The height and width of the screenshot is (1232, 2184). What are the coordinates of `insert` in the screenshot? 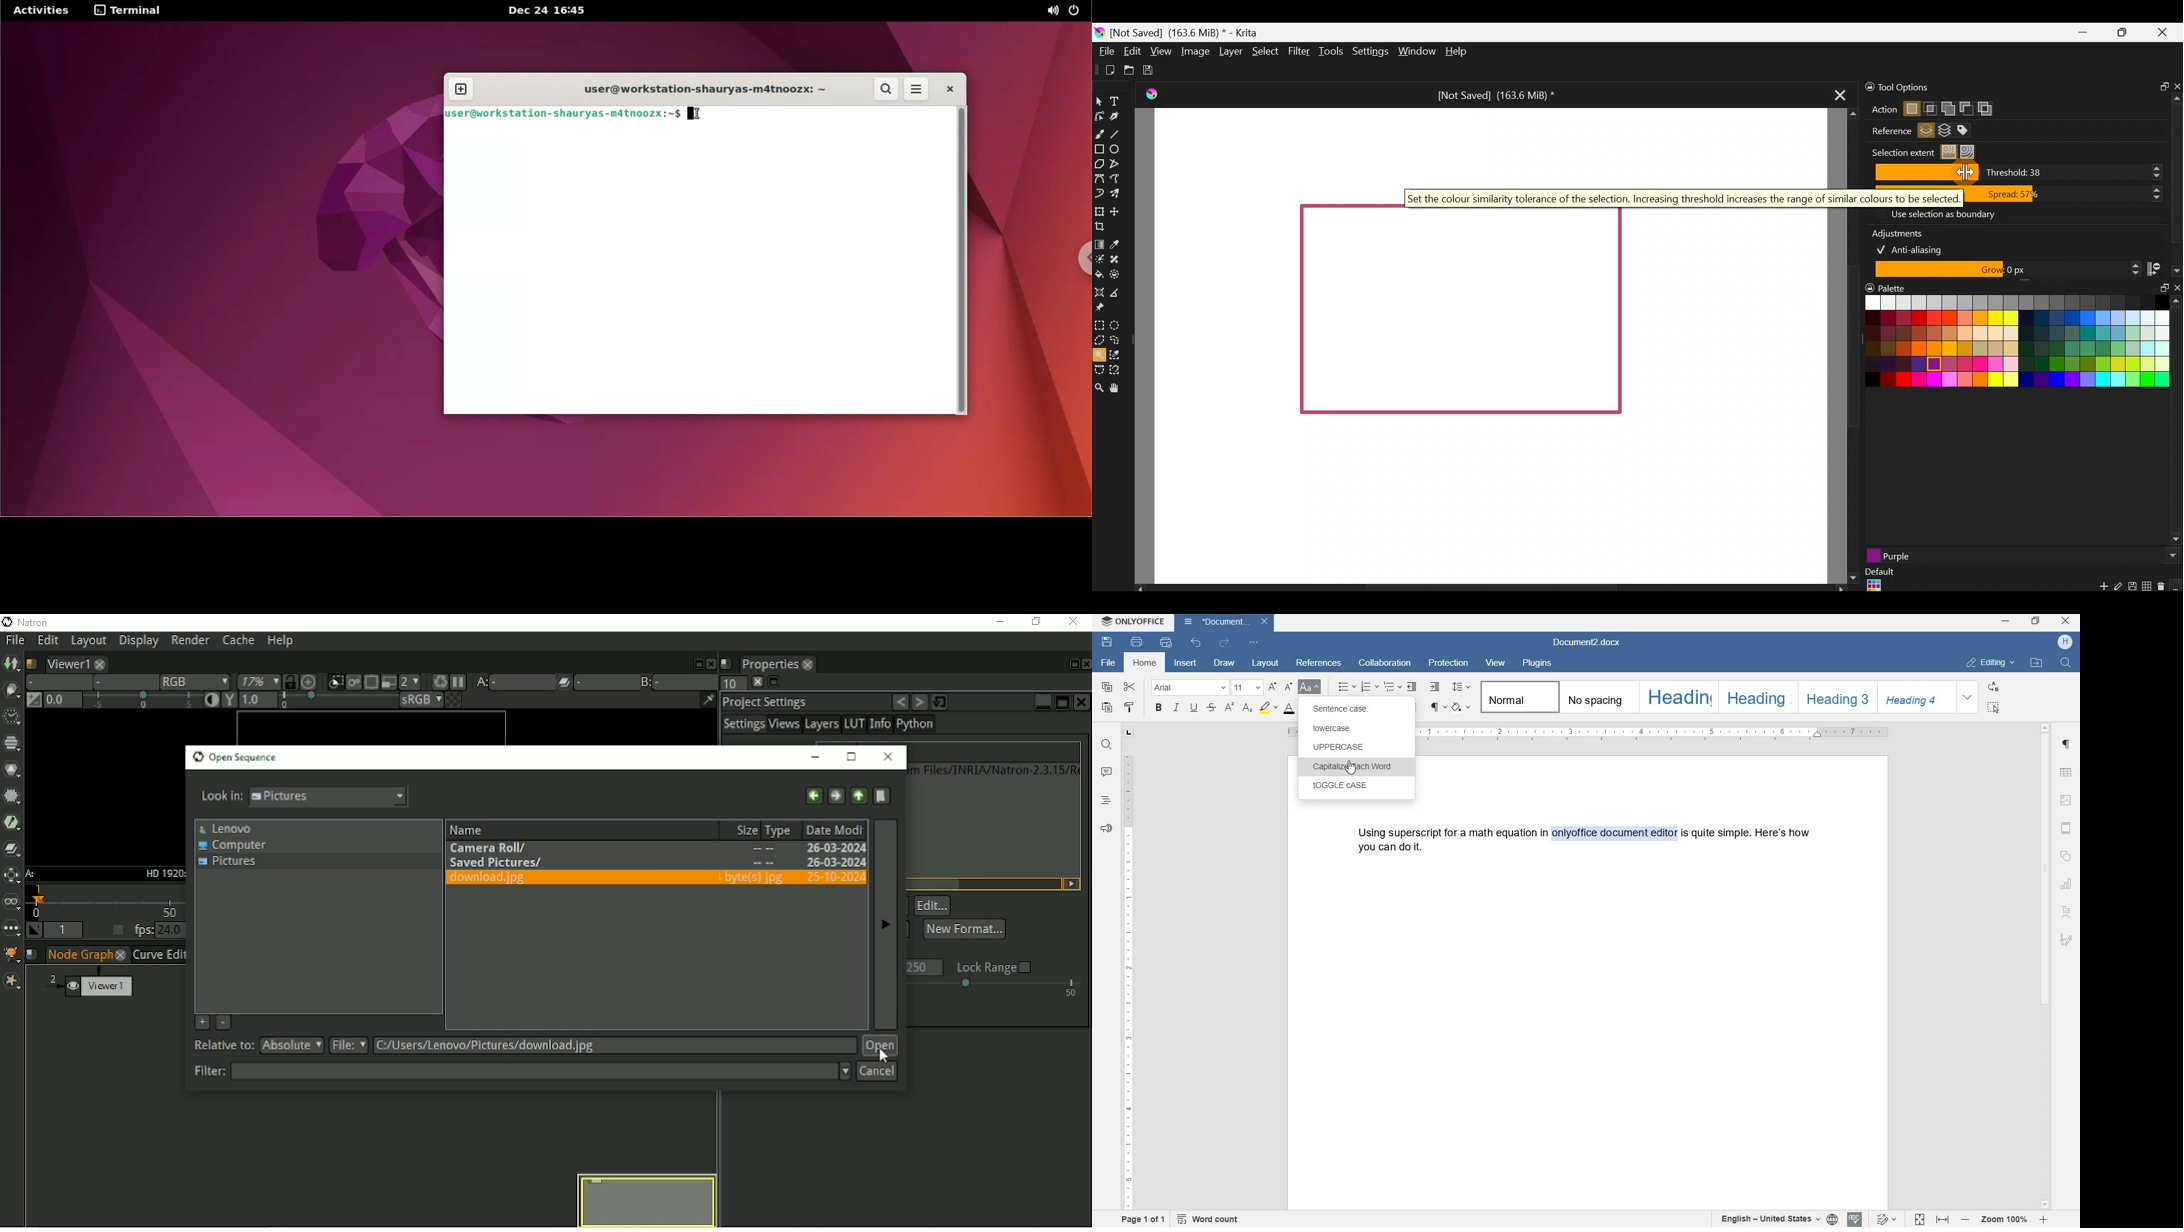 It's located at (1187, 662).